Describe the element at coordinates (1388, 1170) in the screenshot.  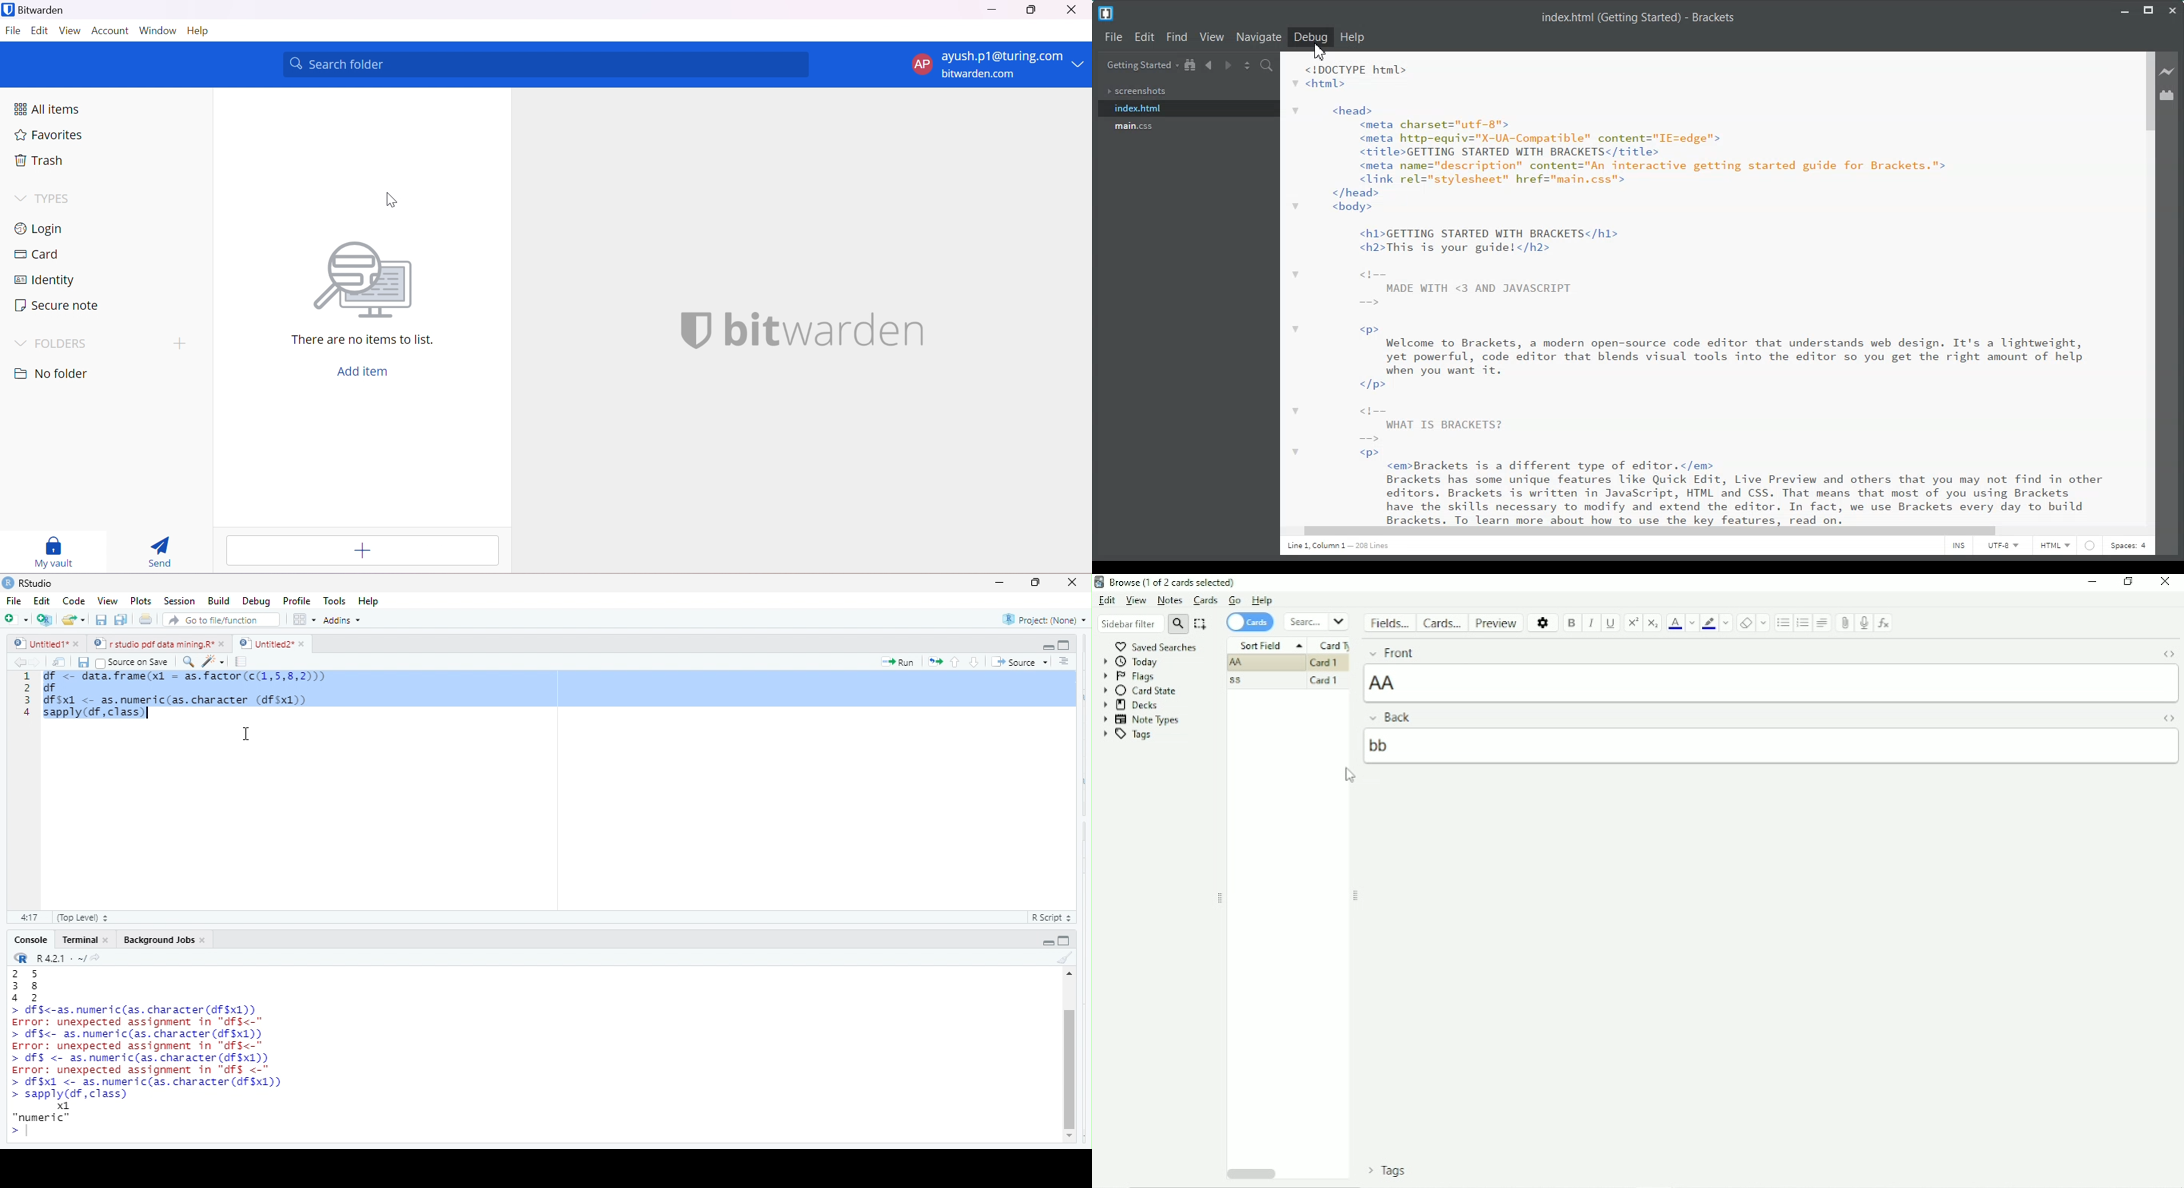
I see `Tags` at that location.